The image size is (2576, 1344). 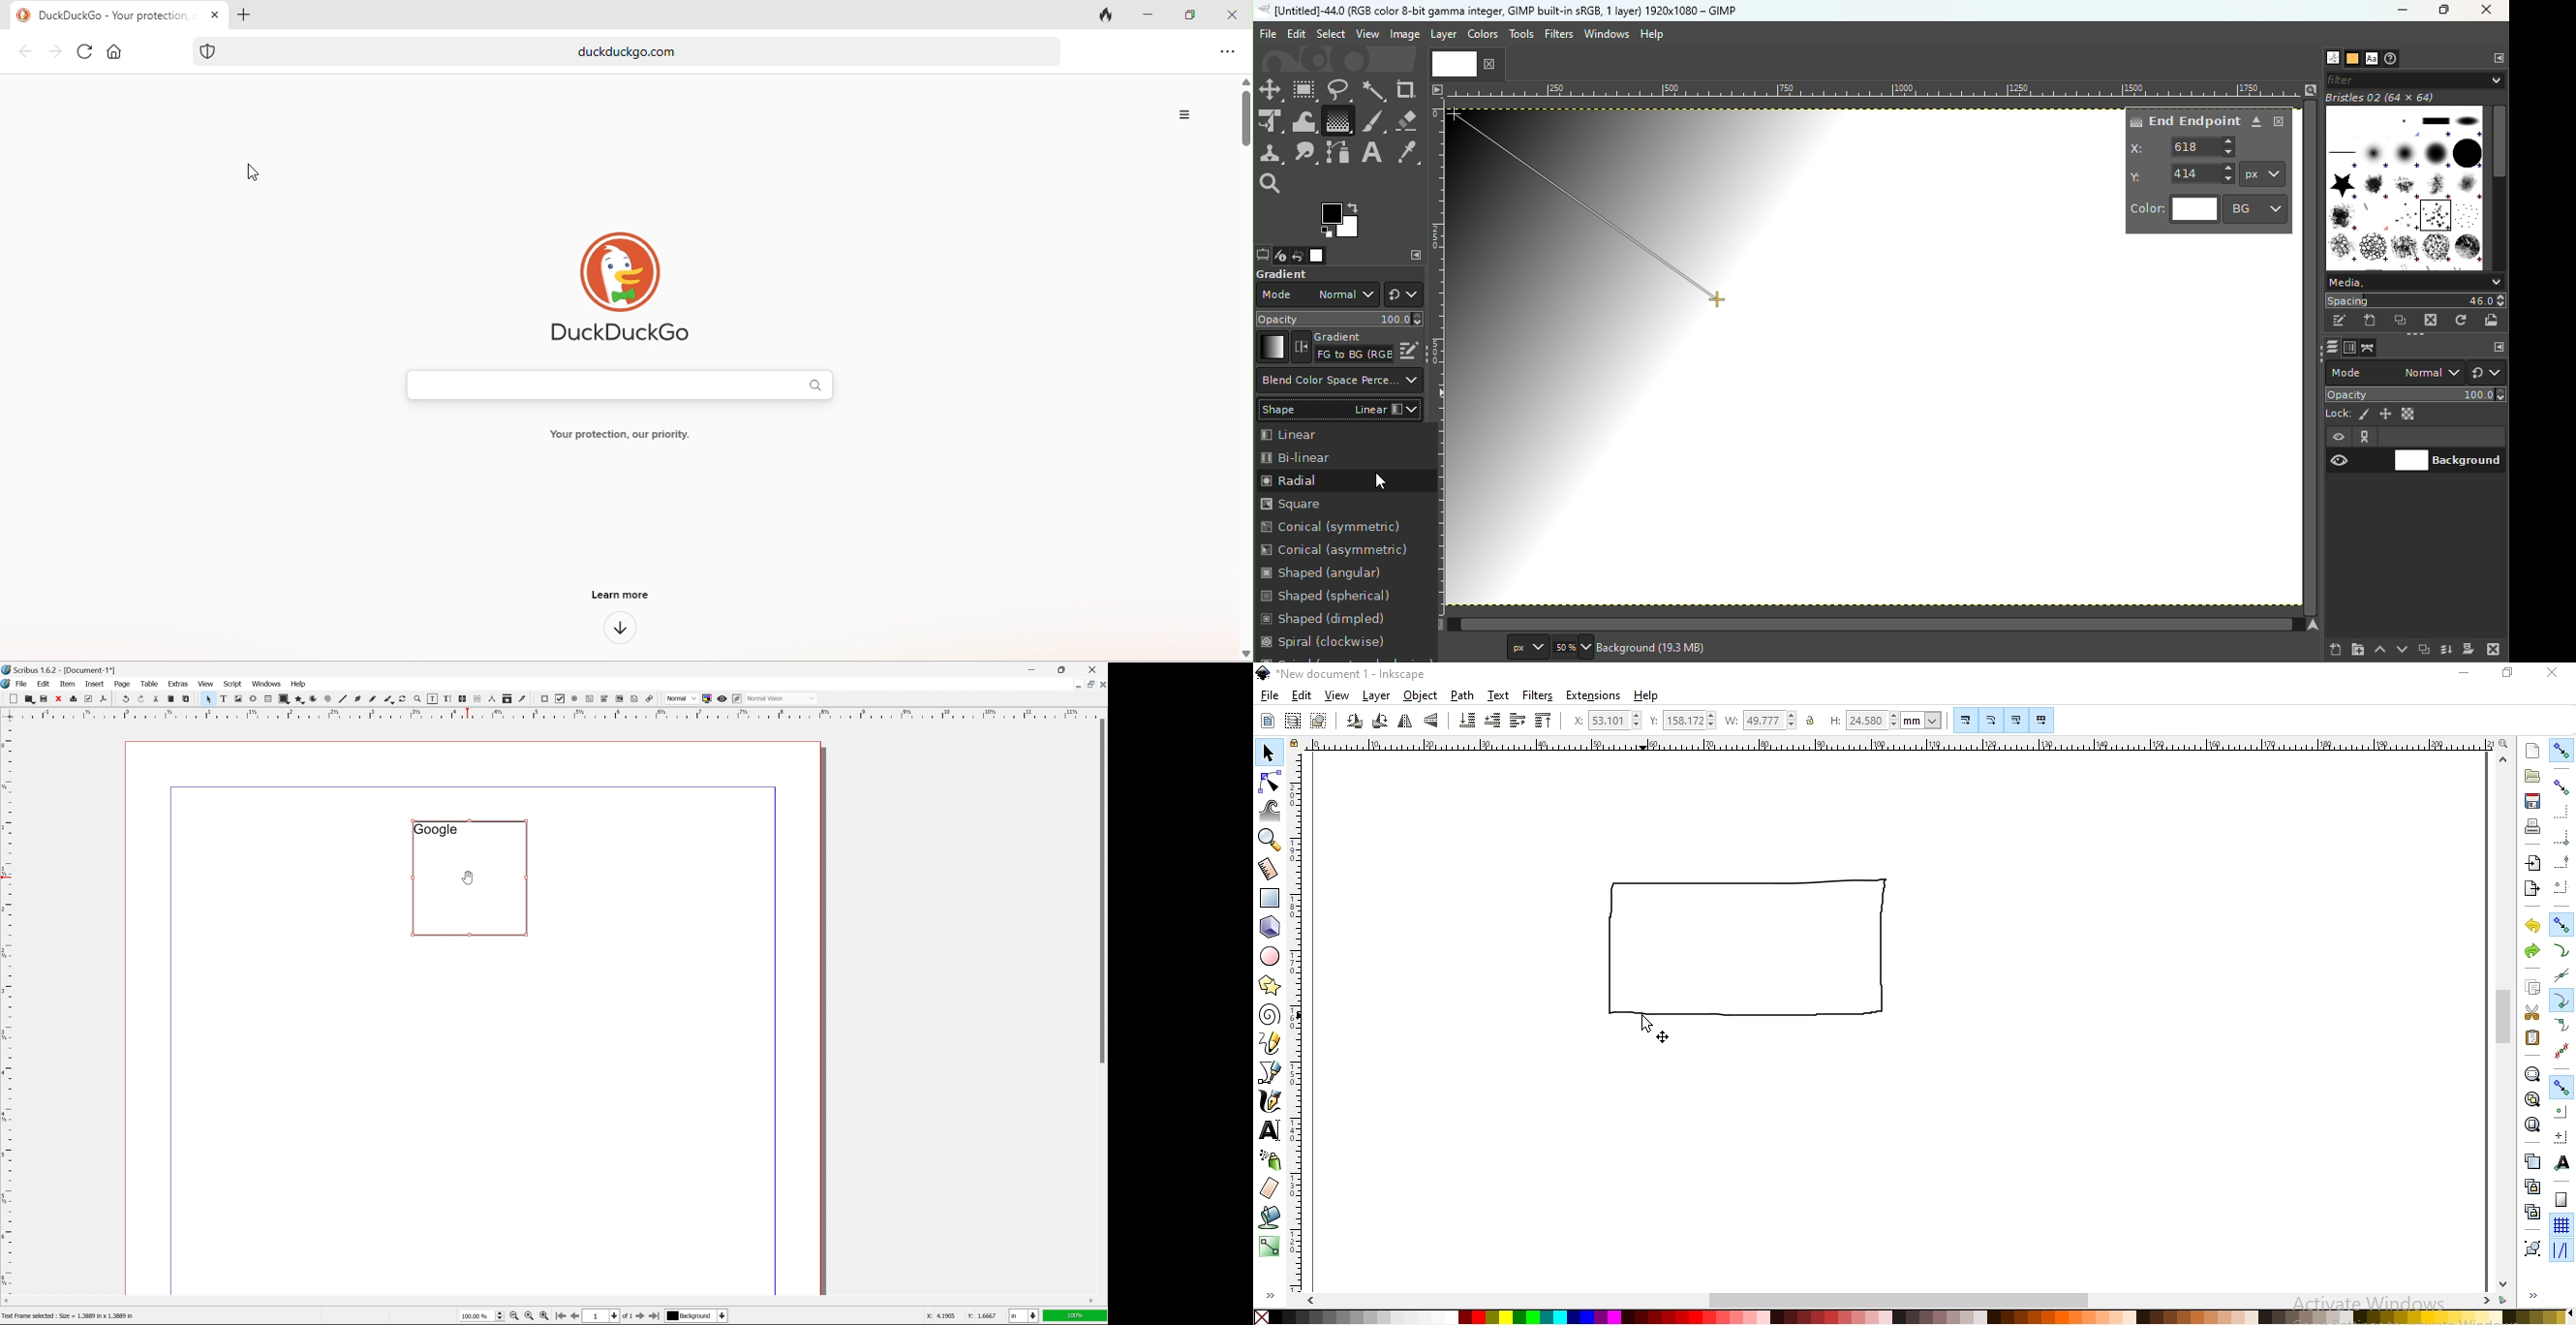 What do you see at coordinates (1605, 720) in the screenshot?
I see `horizontal coordinate of selection` at bounding box center [1605, 720].